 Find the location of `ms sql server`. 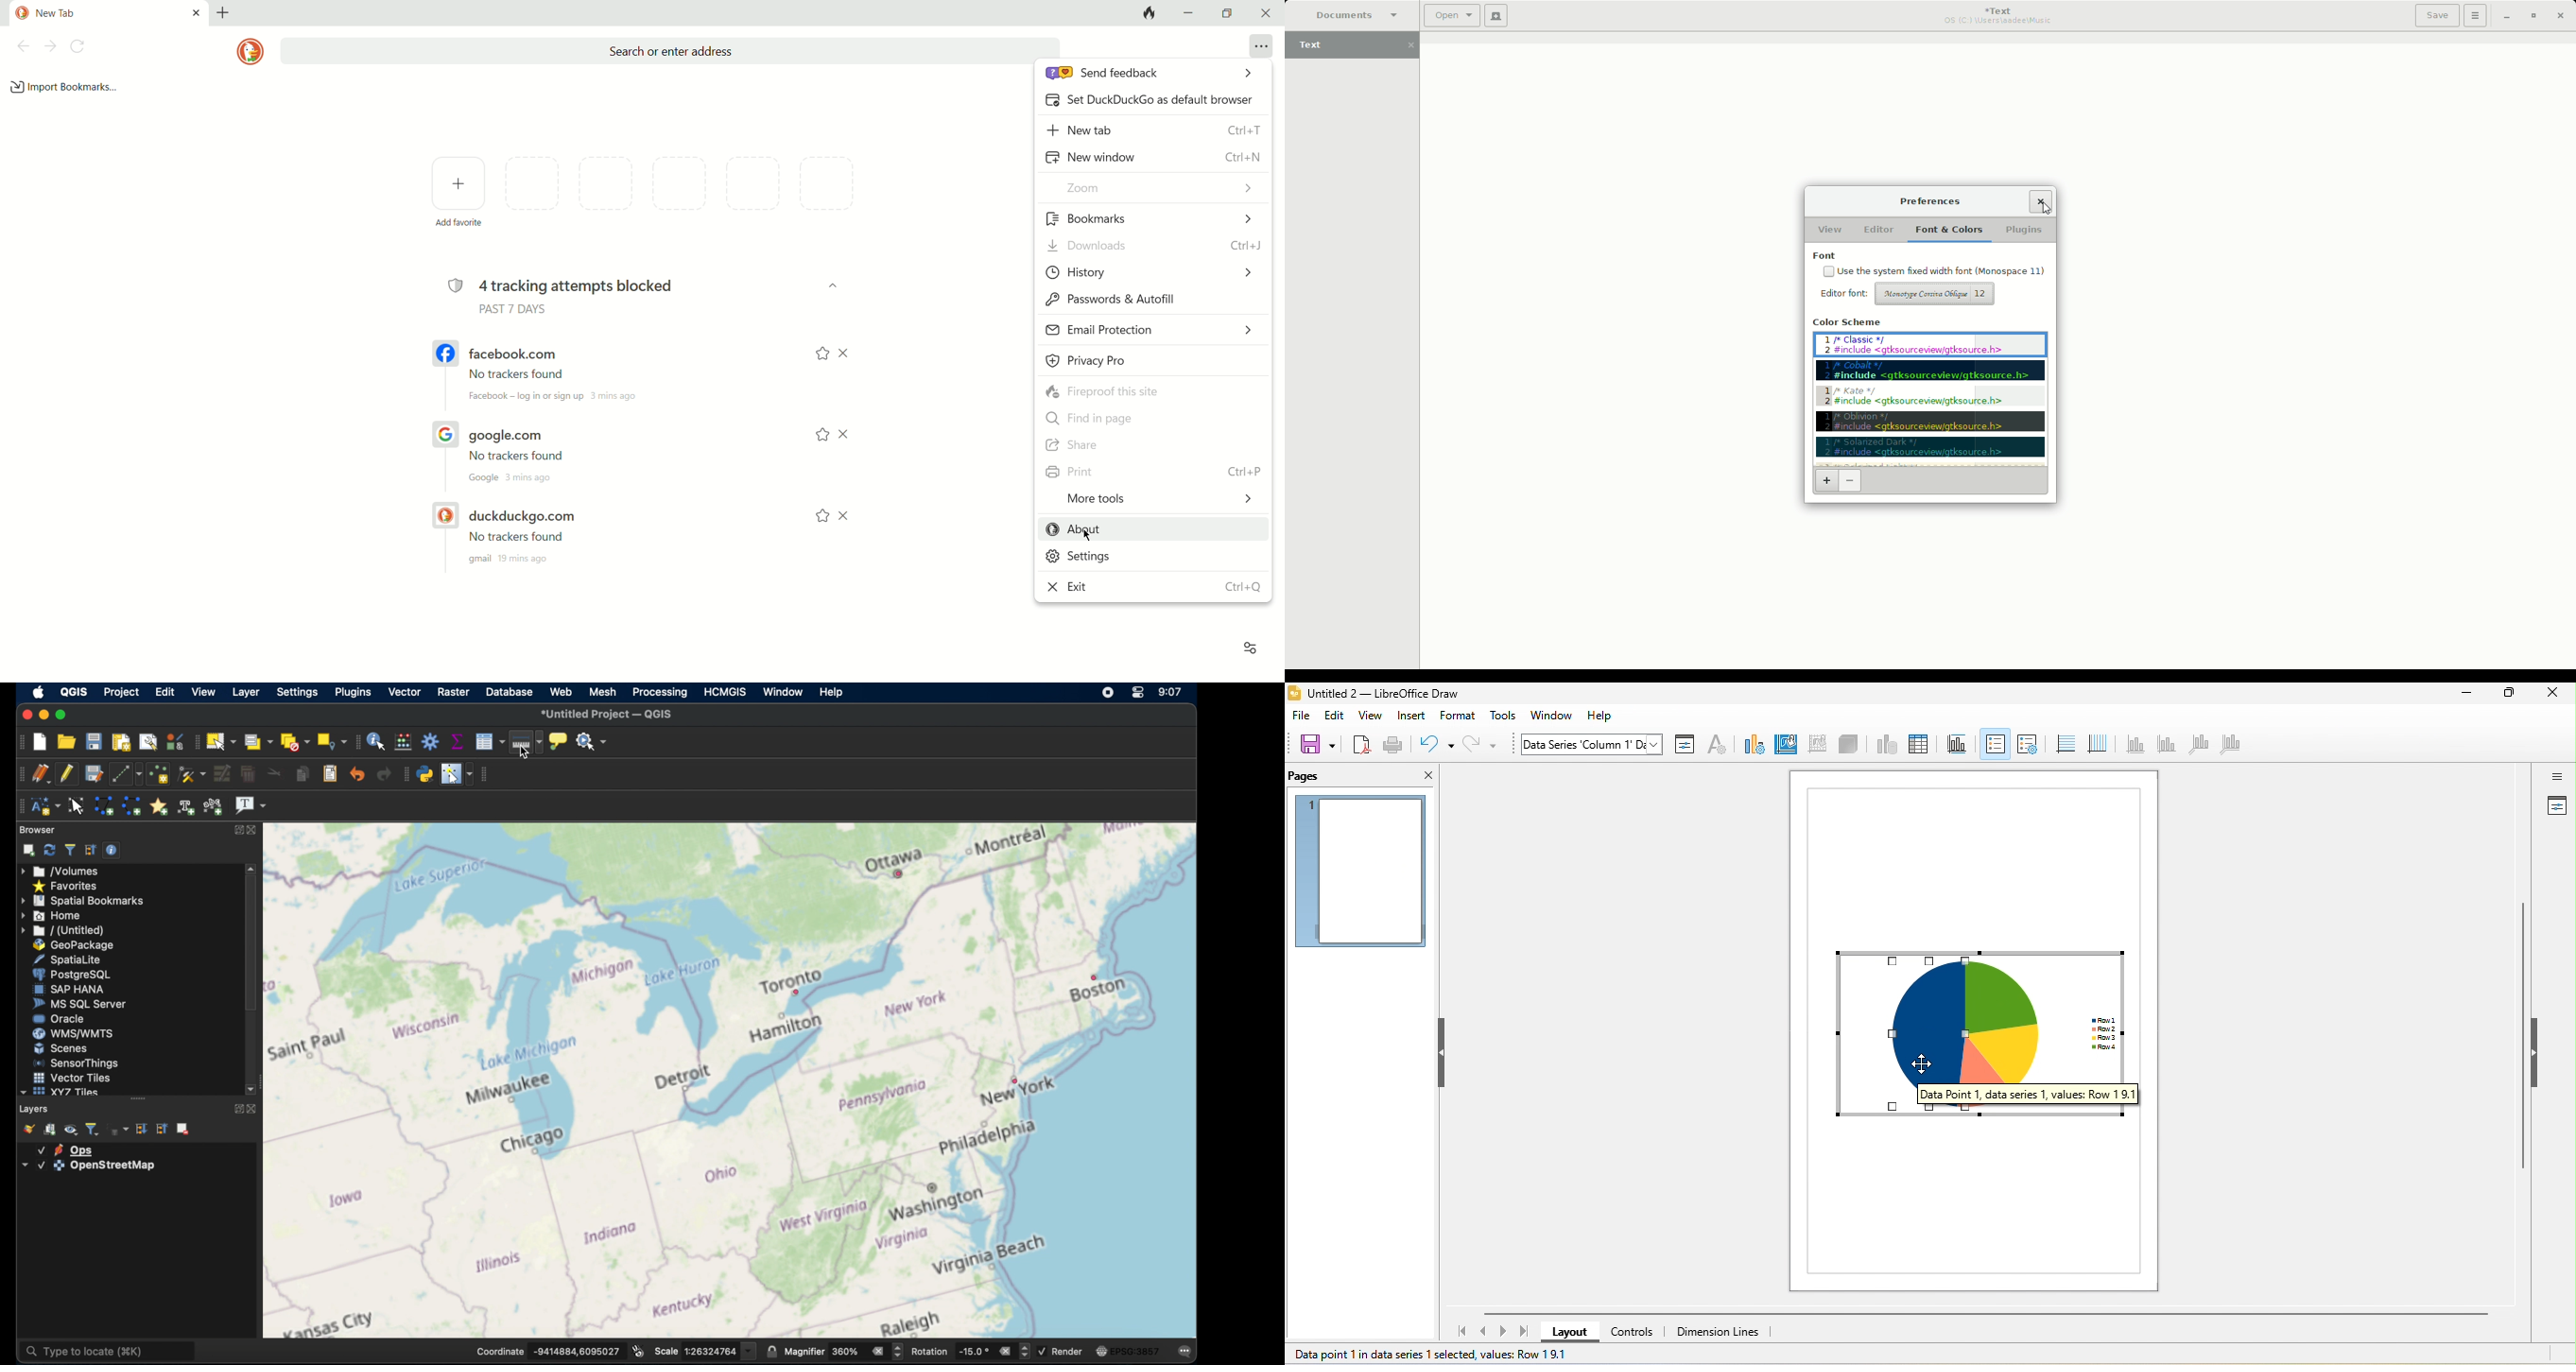

ms sql server is located at coordinates (79, 1005).